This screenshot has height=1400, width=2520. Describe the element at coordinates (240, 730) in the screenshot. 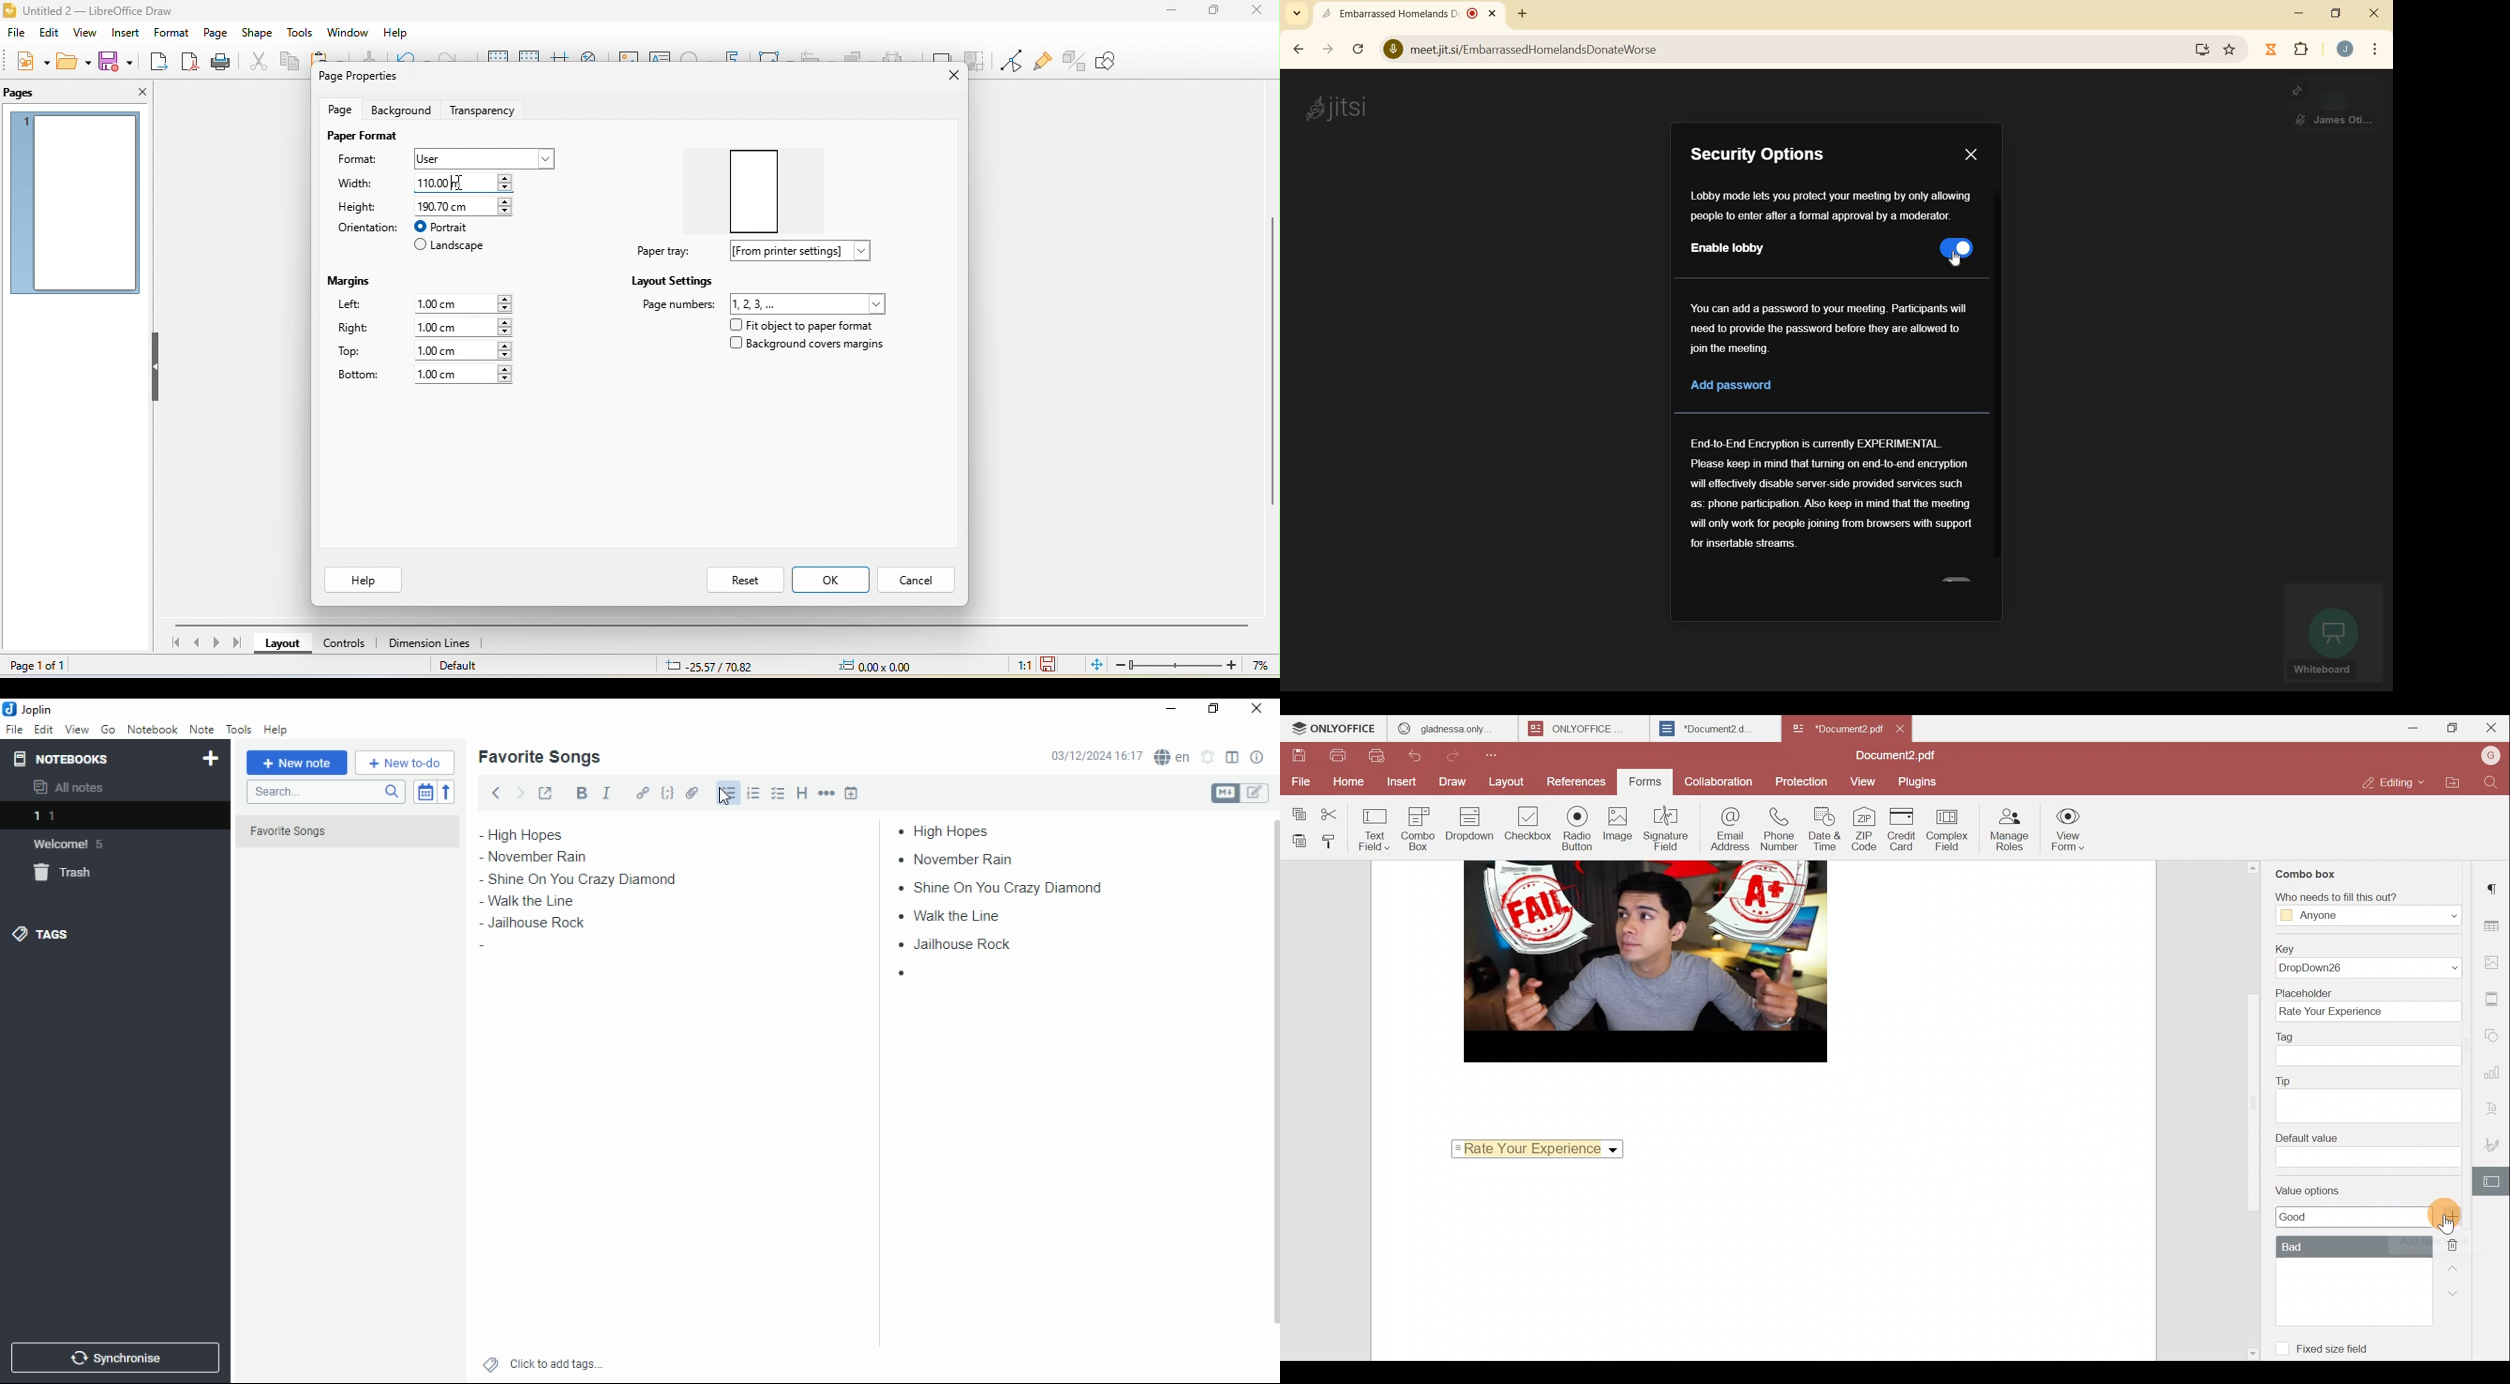

I see `tools` at that location.